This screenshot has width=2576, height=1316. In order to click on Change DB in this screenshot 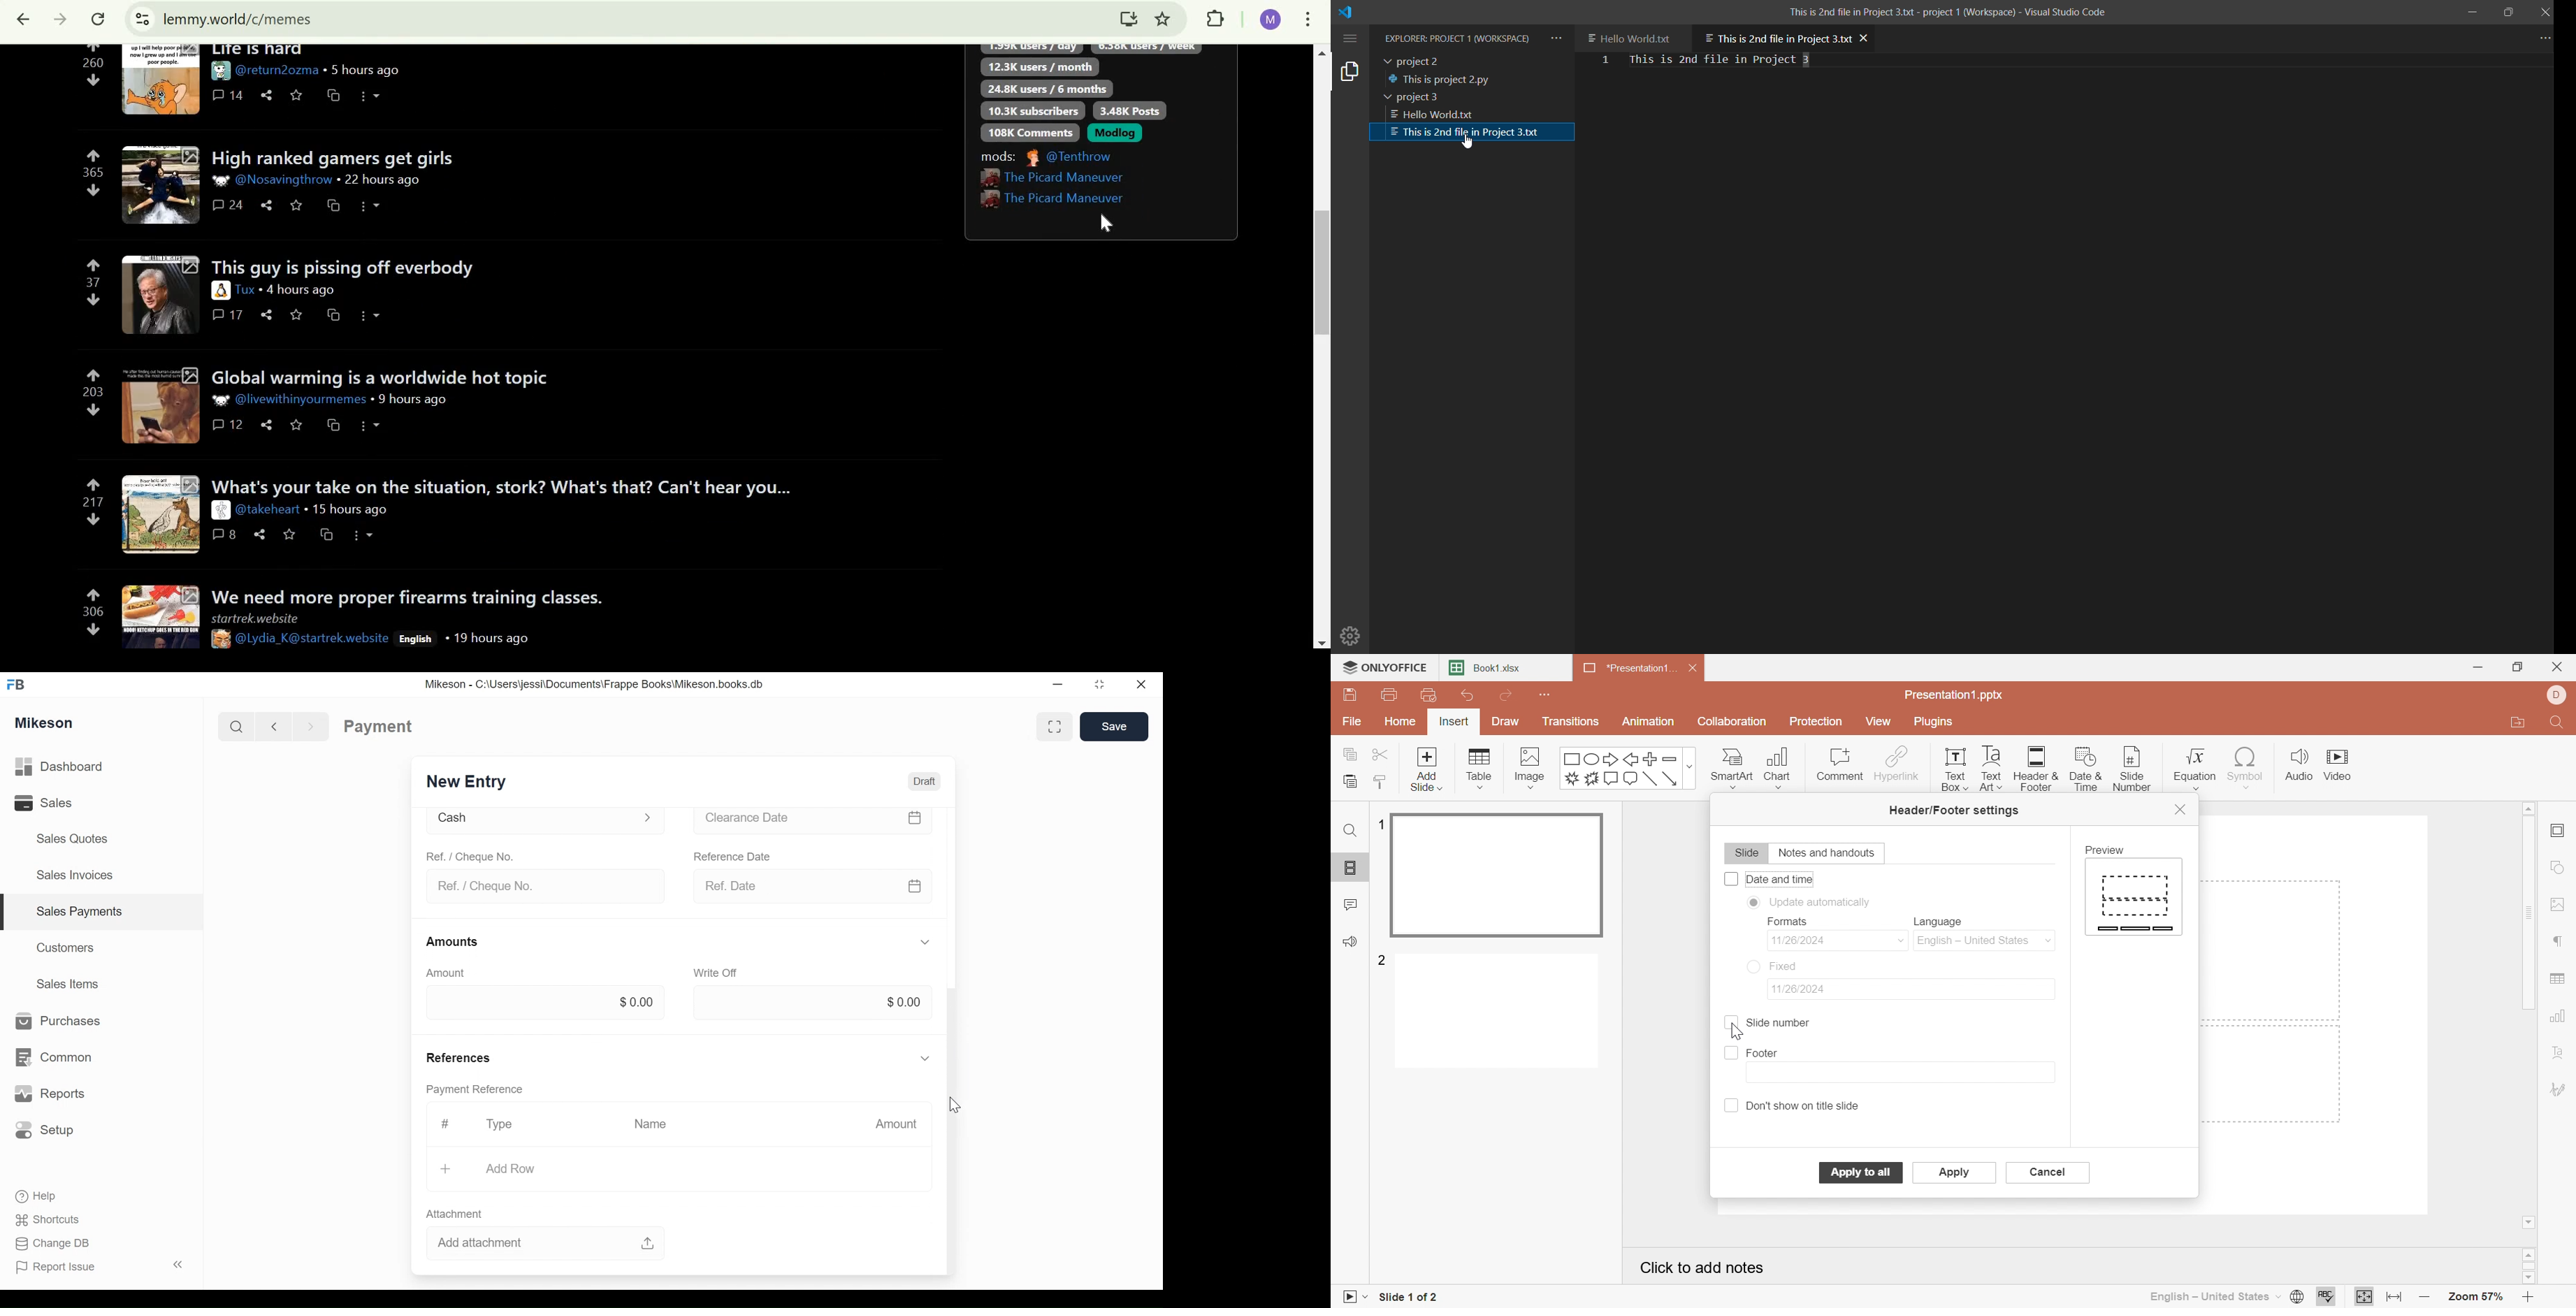, I will do `click(56, 1244)`.